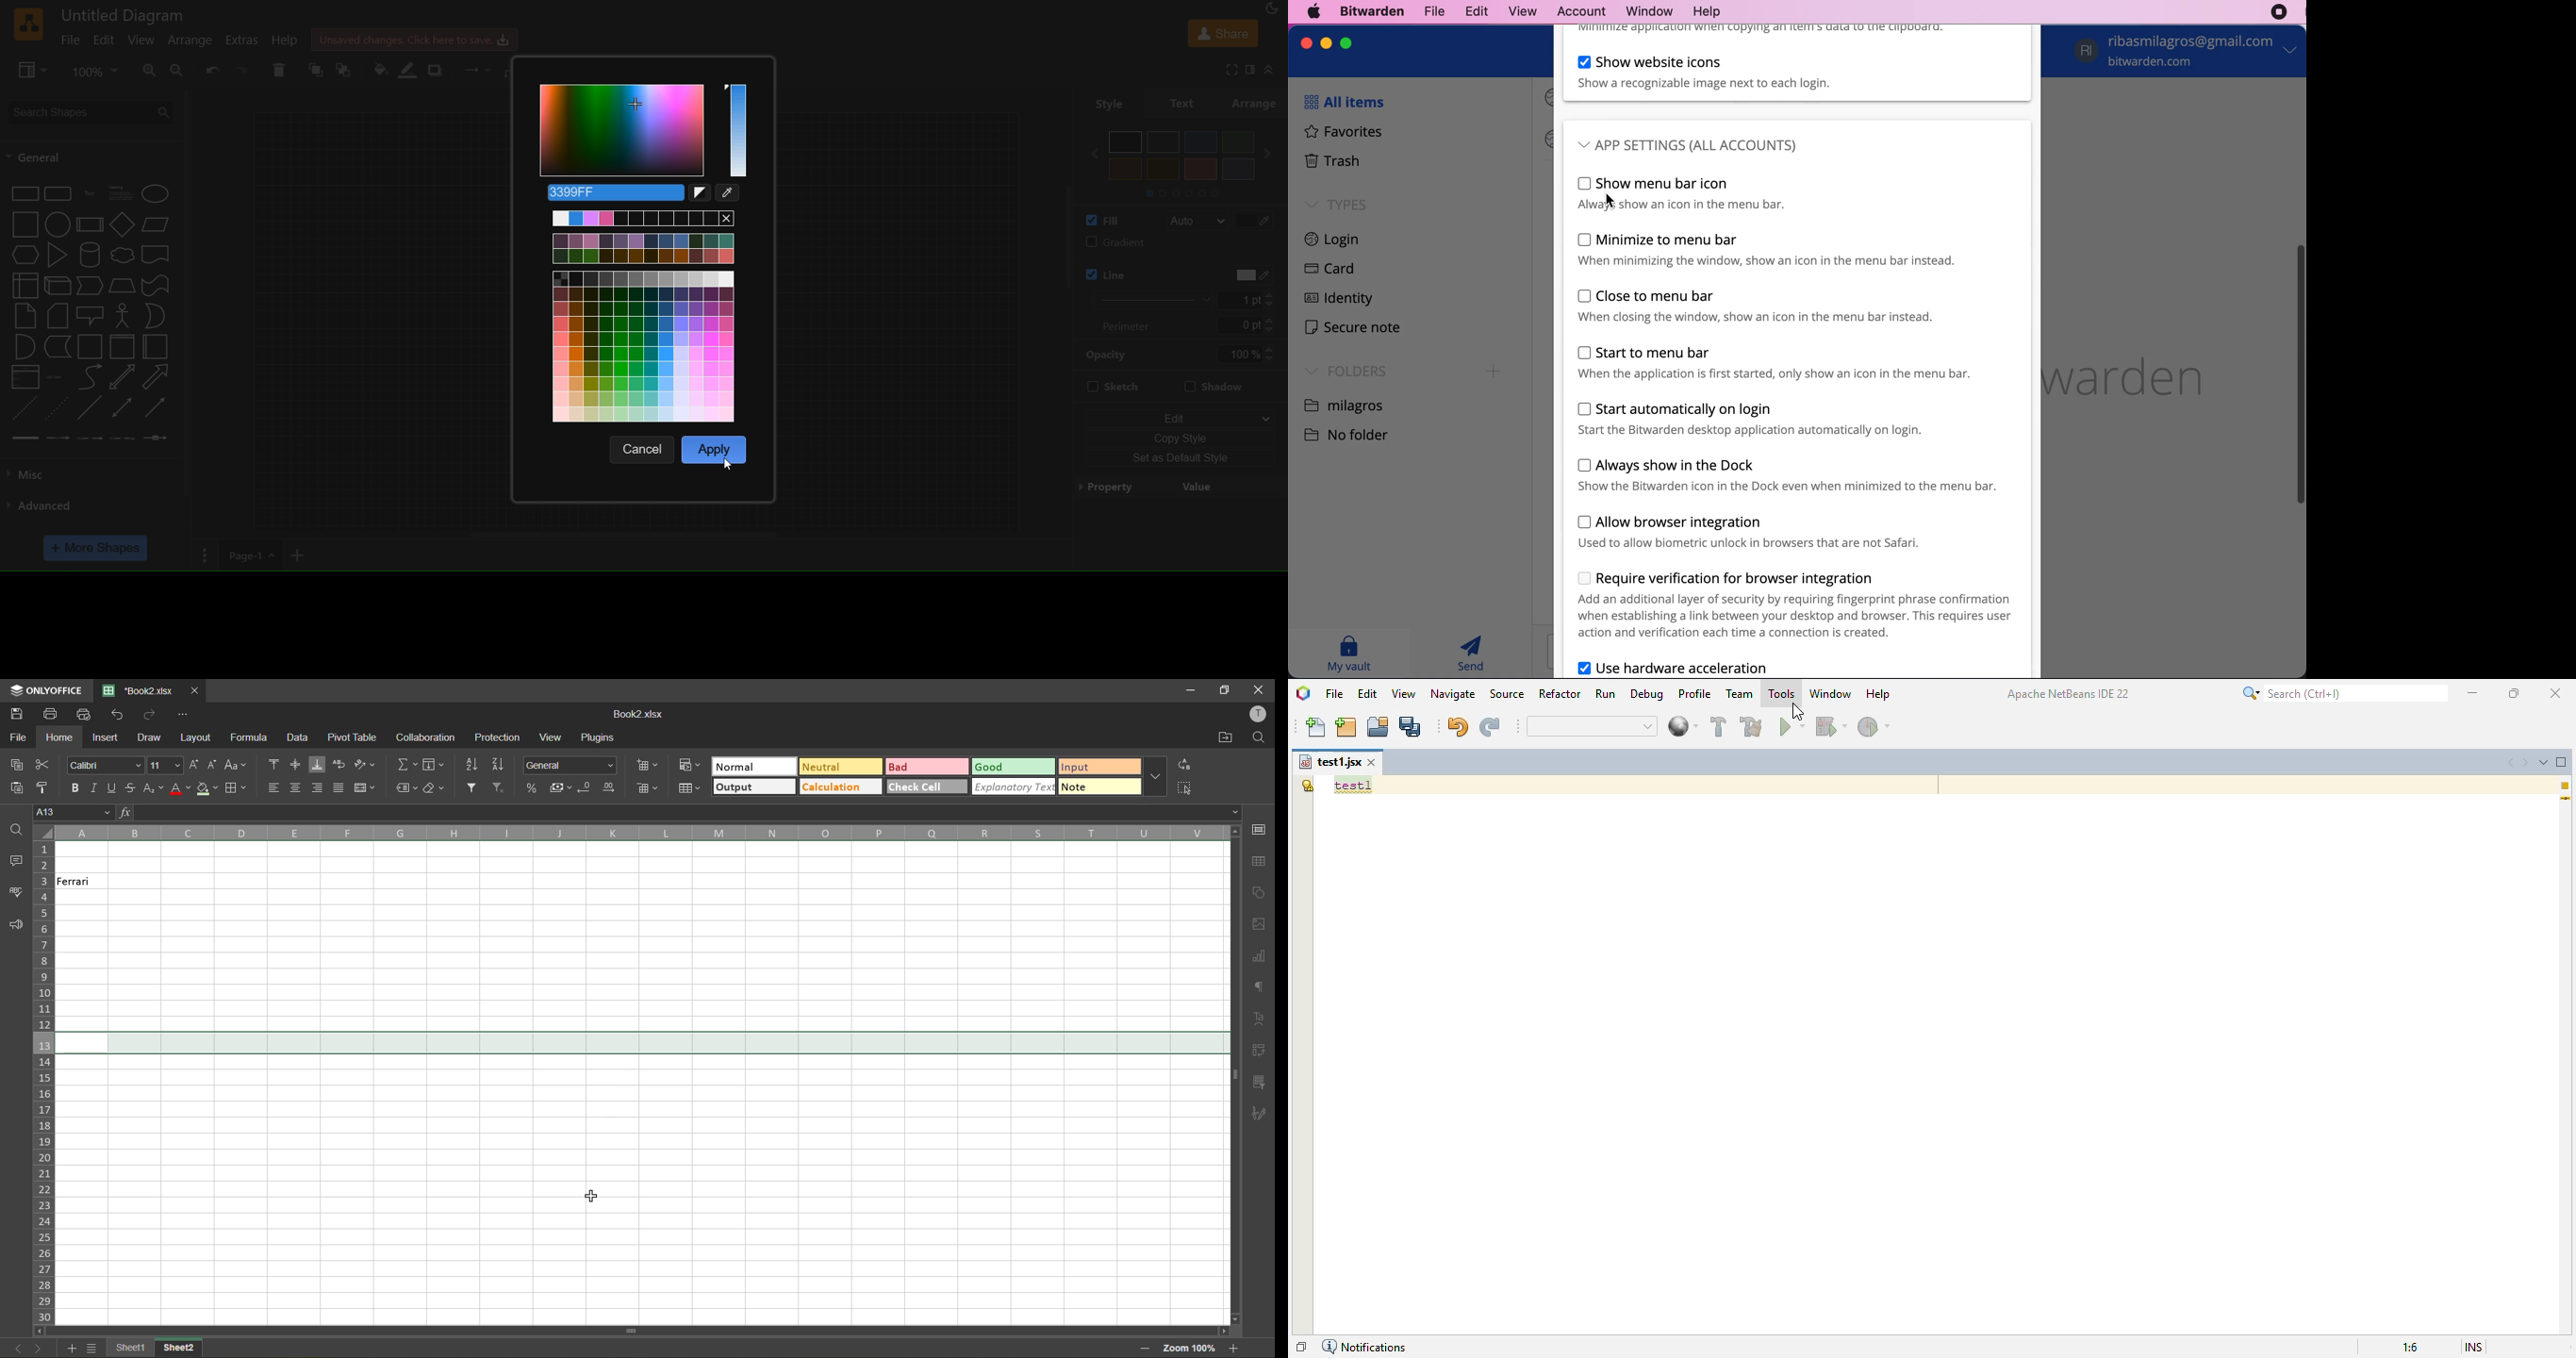 The height and width of the screenshot is (1372, 2576). What do you see at coordinates (647, 317) in the screenshot?
I see `color palette` at bounding box center [647, 317].